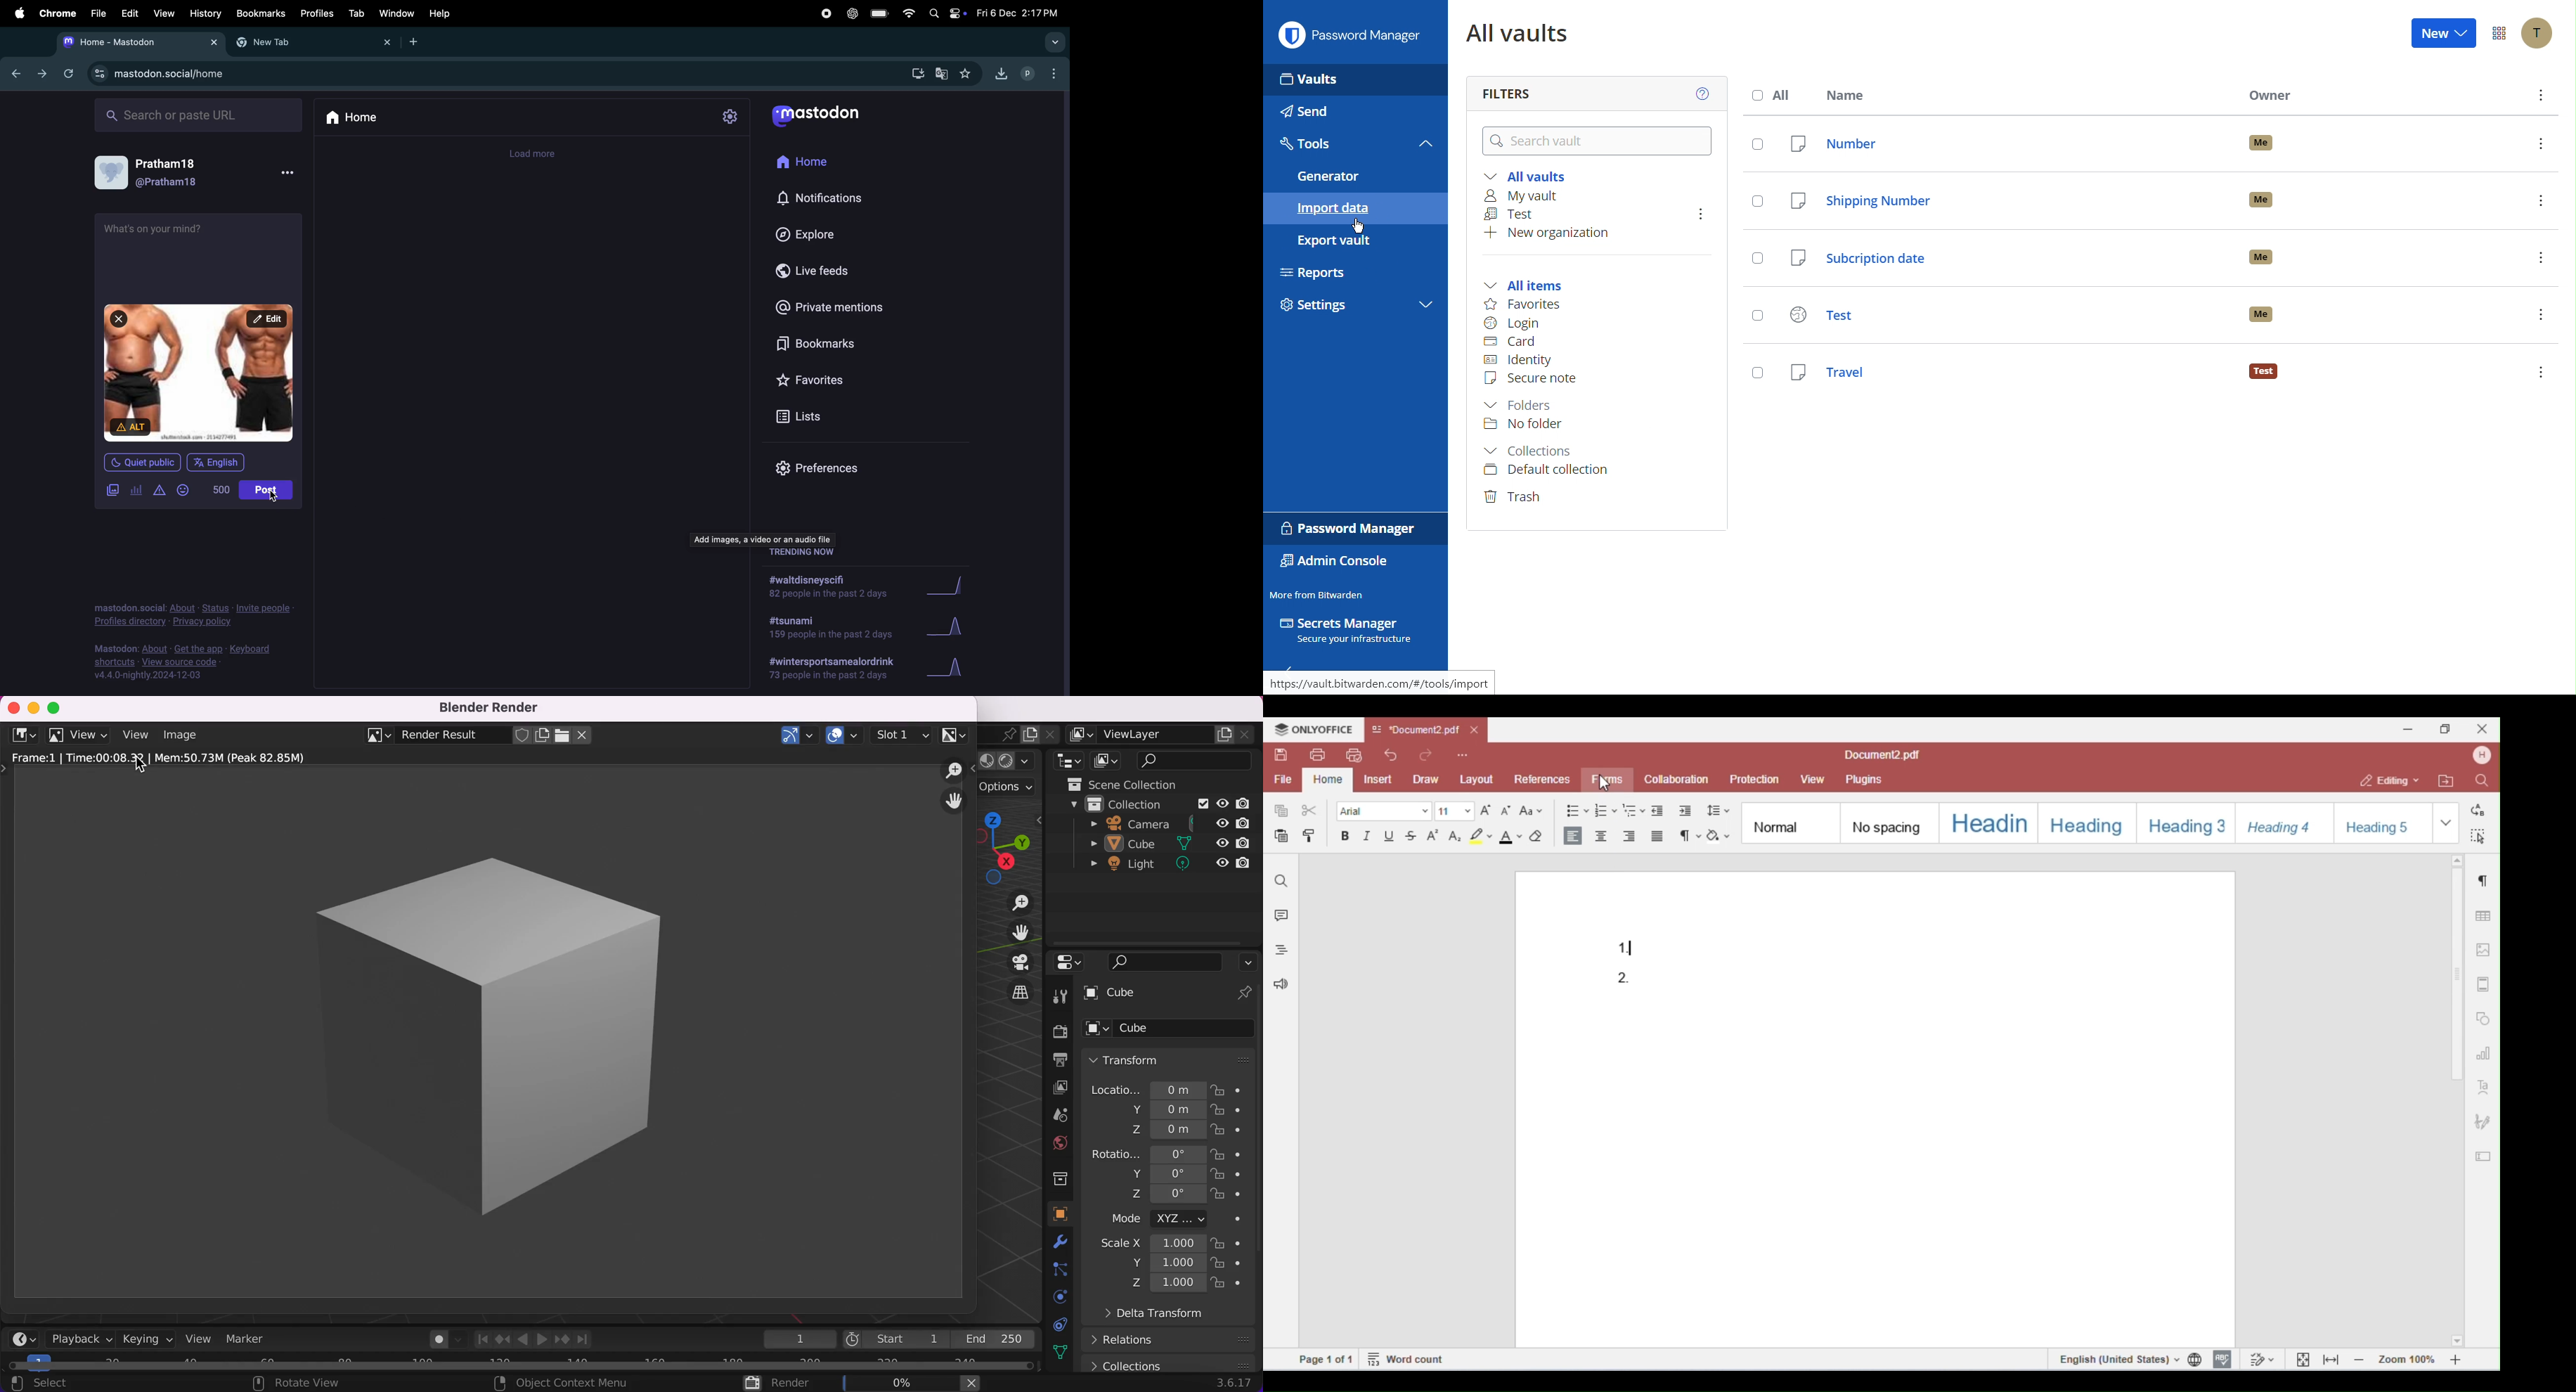 This screenshot has width=2576, height=1400. What do you see at coordinates (2541, 200) in the screenshot?
I see `options` at bounding box center [2541, 200].